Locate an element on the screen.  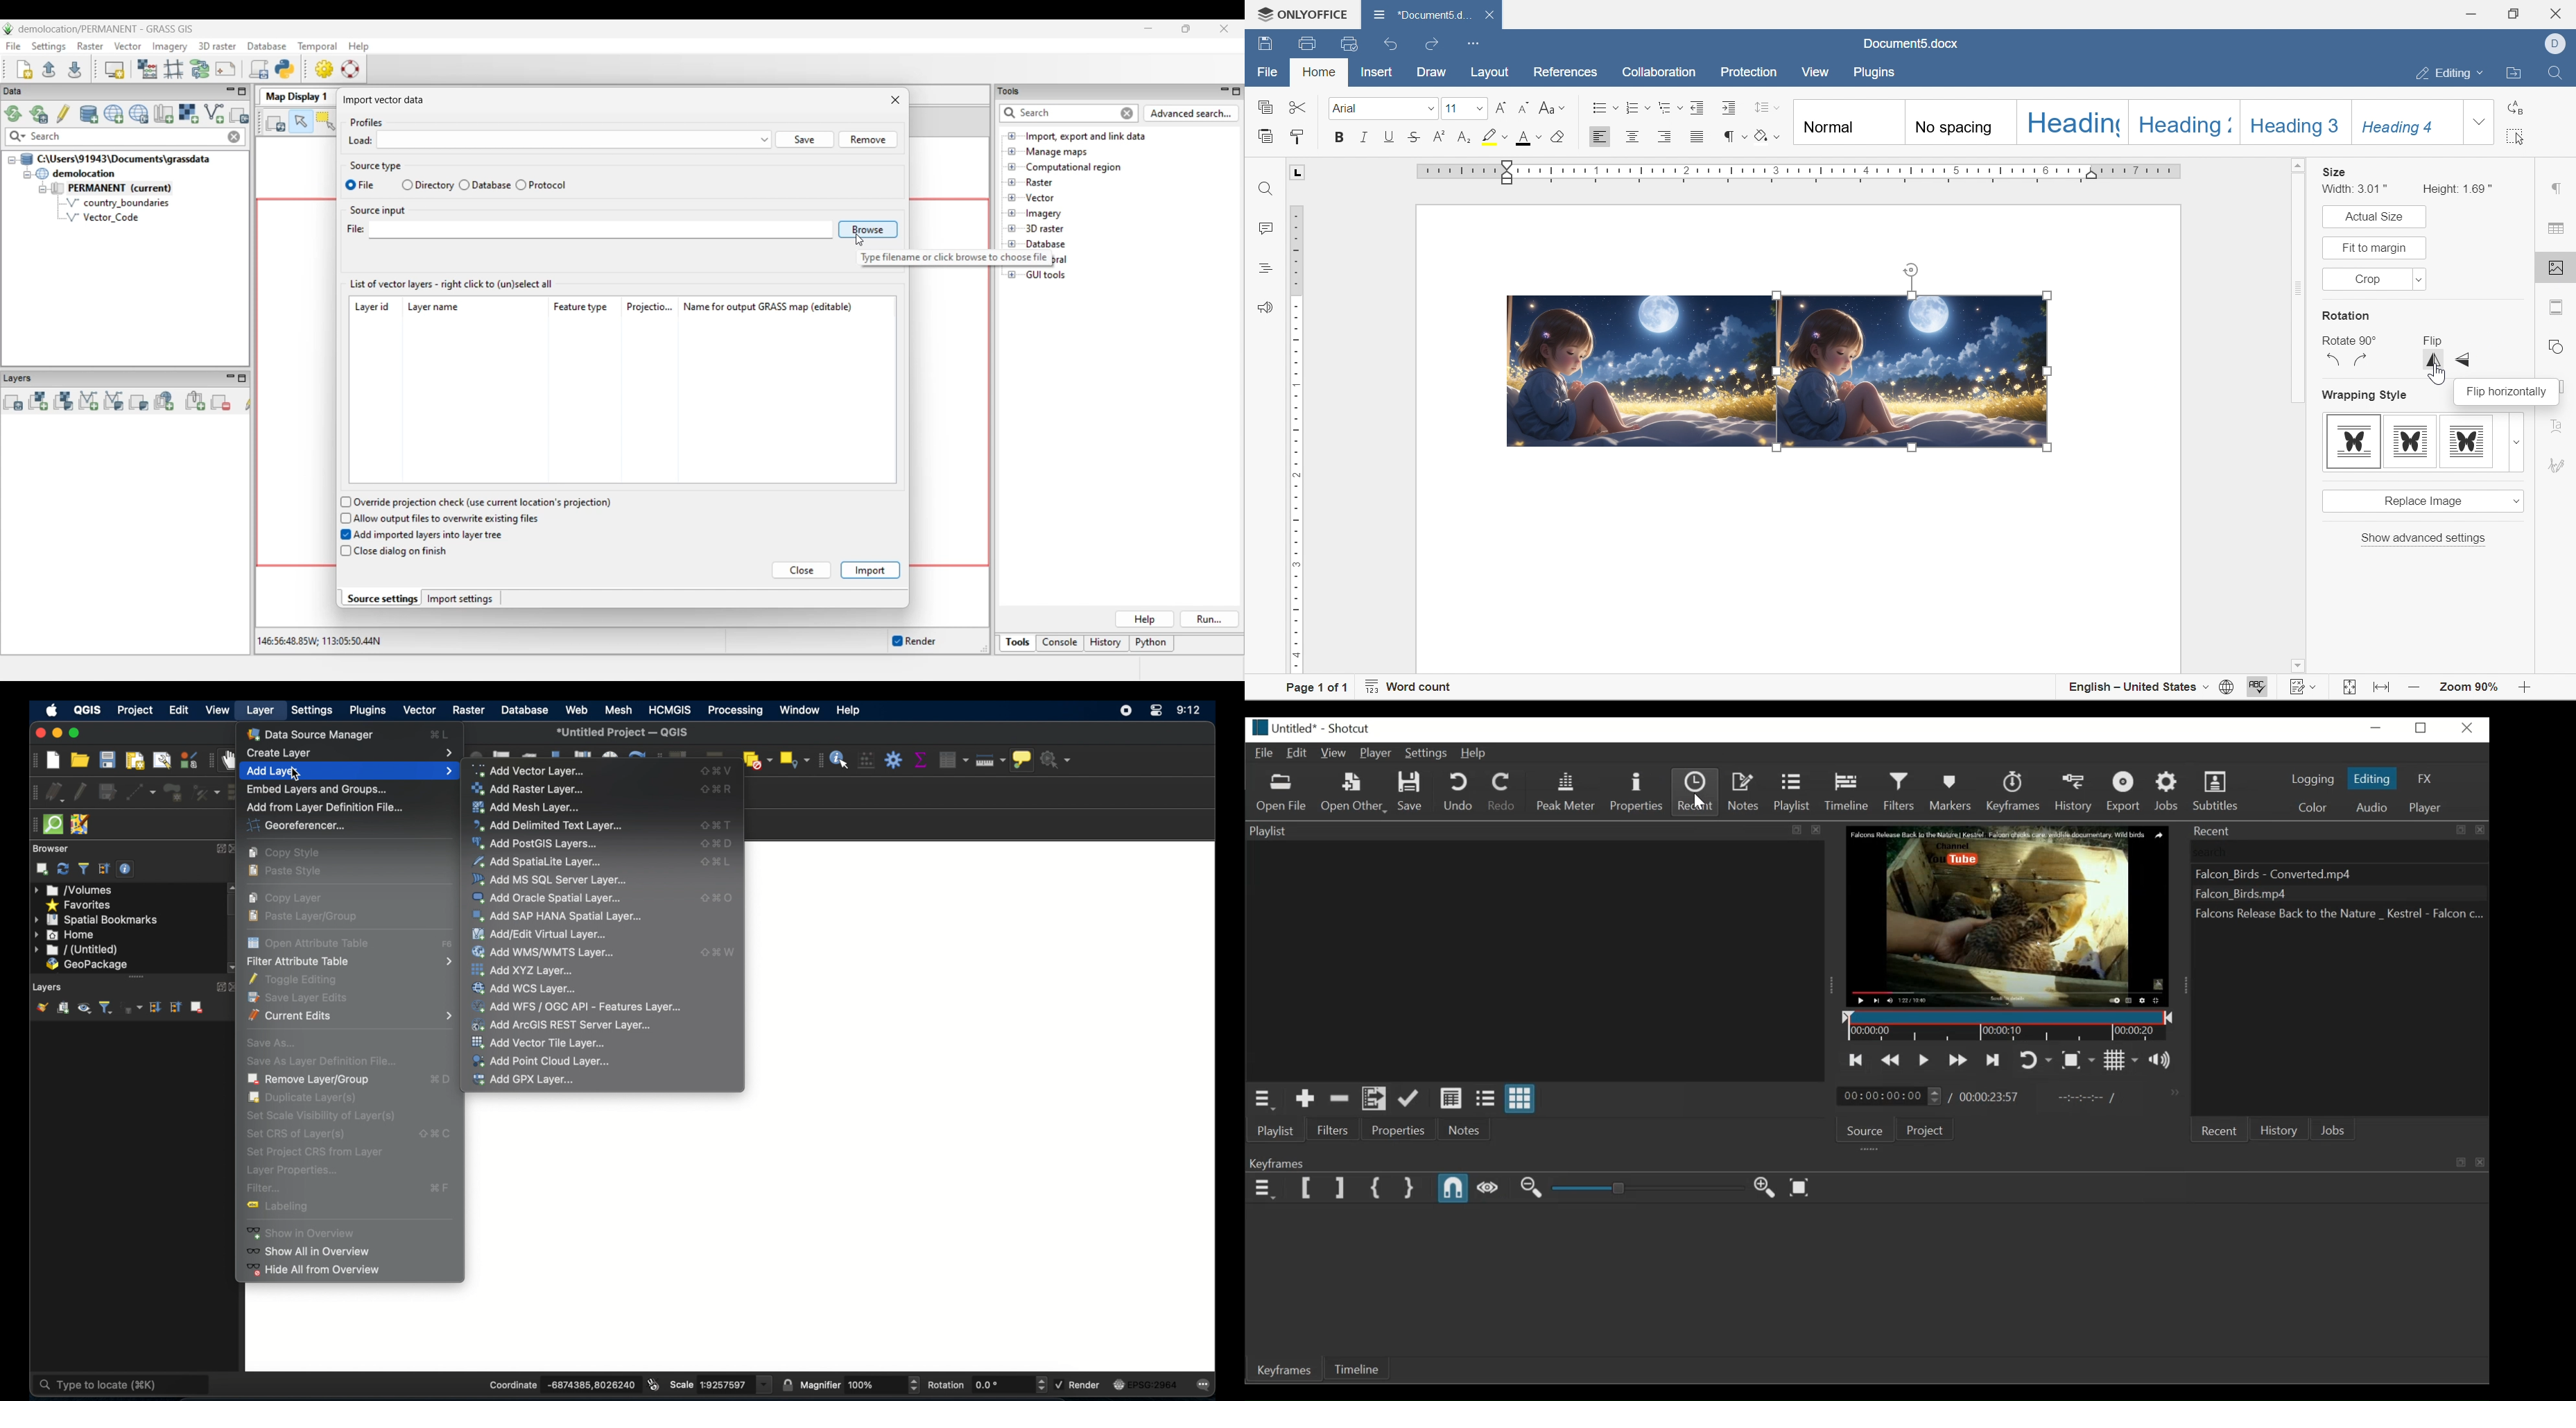
drop down is located at coordinates (1430, 109).